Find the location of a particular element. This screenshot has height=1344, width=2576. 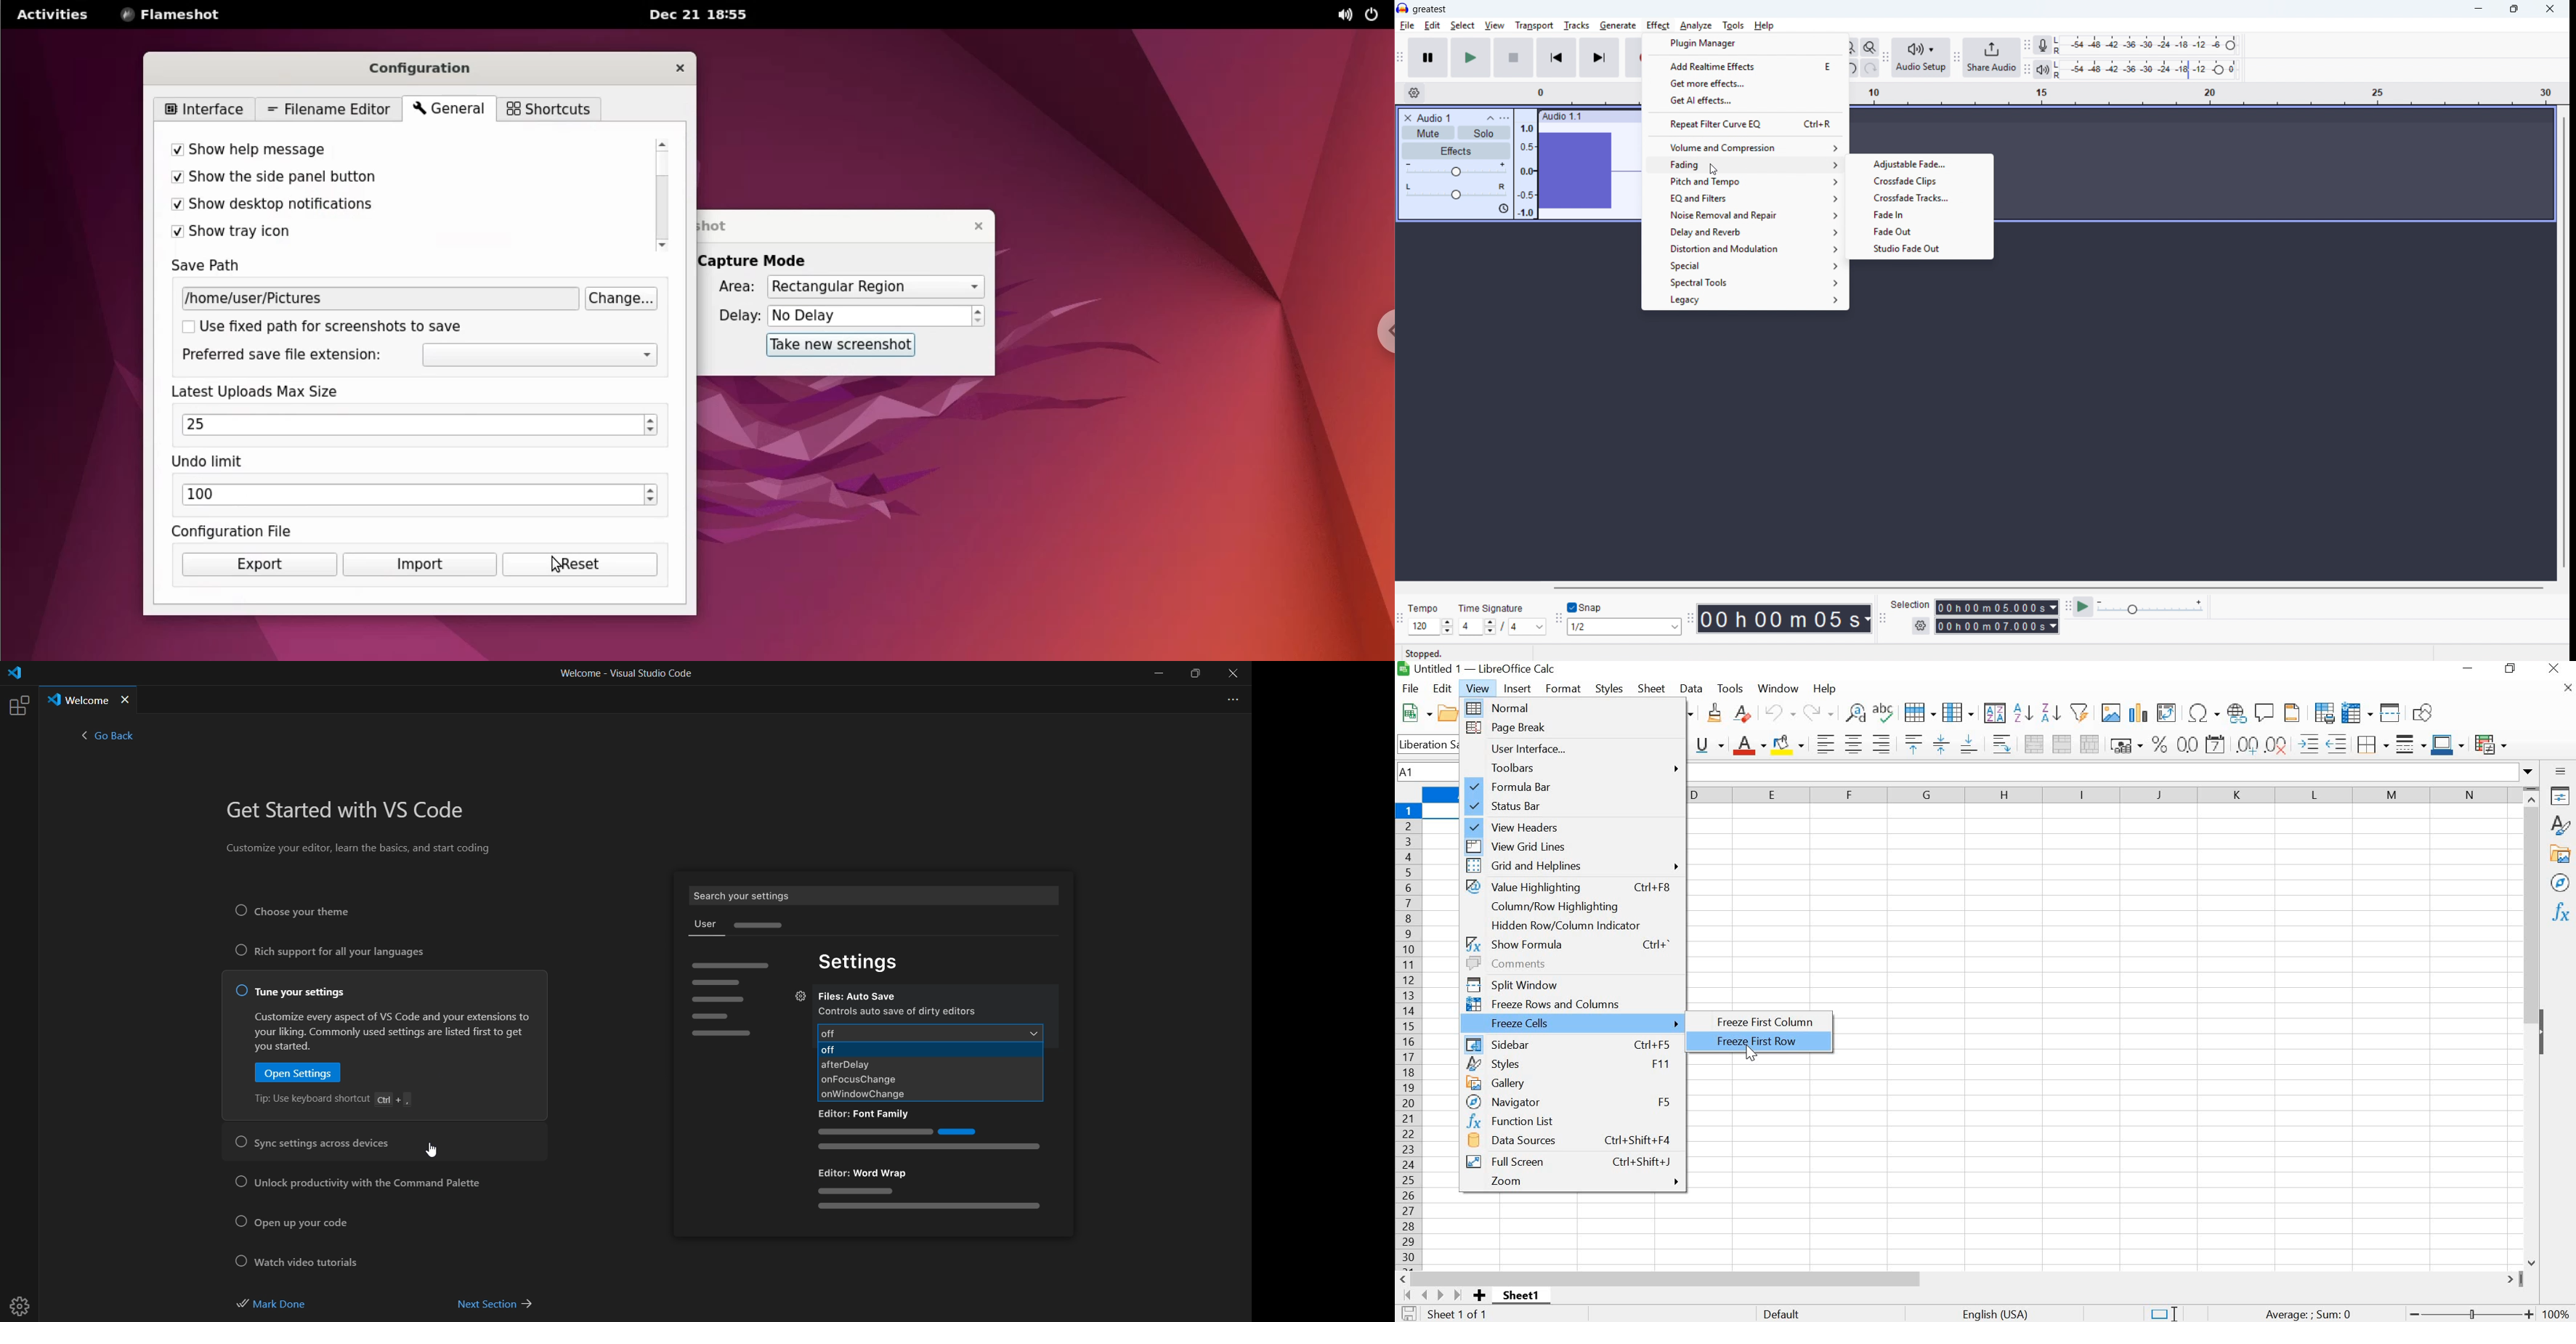

select is located at coordinates (1463, 26).